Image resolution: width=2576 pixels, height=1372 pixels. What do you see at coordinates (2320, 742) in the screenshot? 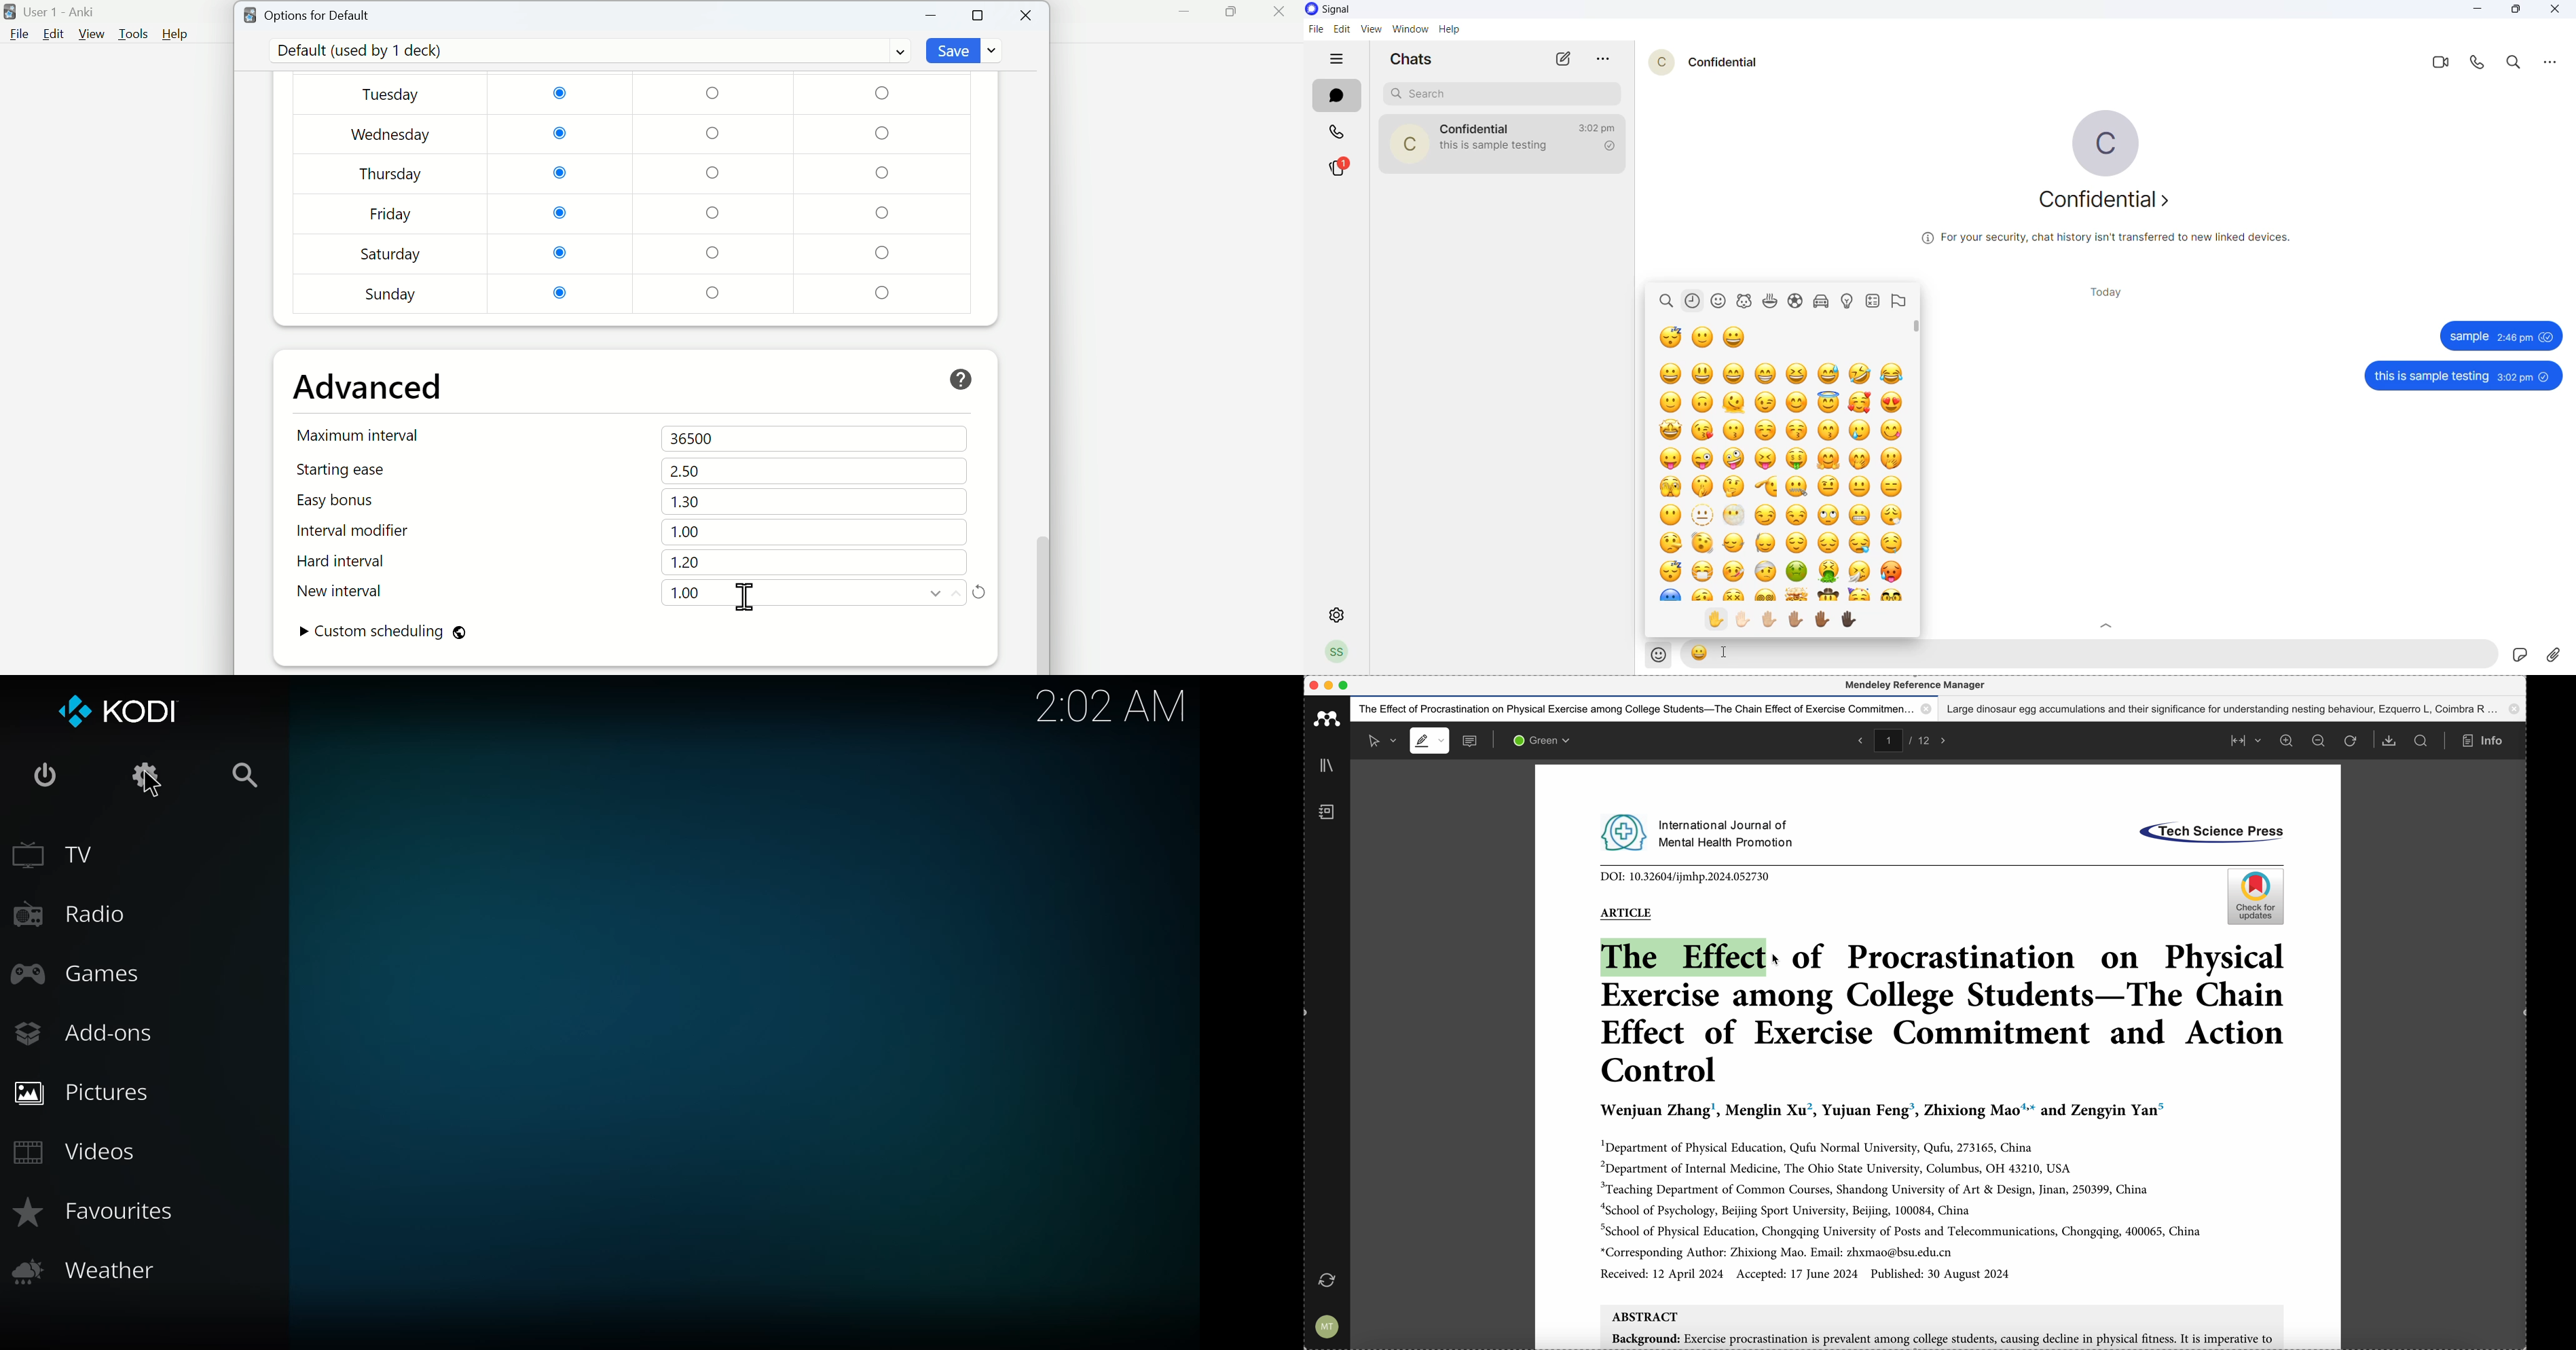
I see `zoom out` at bounding box center [2320, 742].